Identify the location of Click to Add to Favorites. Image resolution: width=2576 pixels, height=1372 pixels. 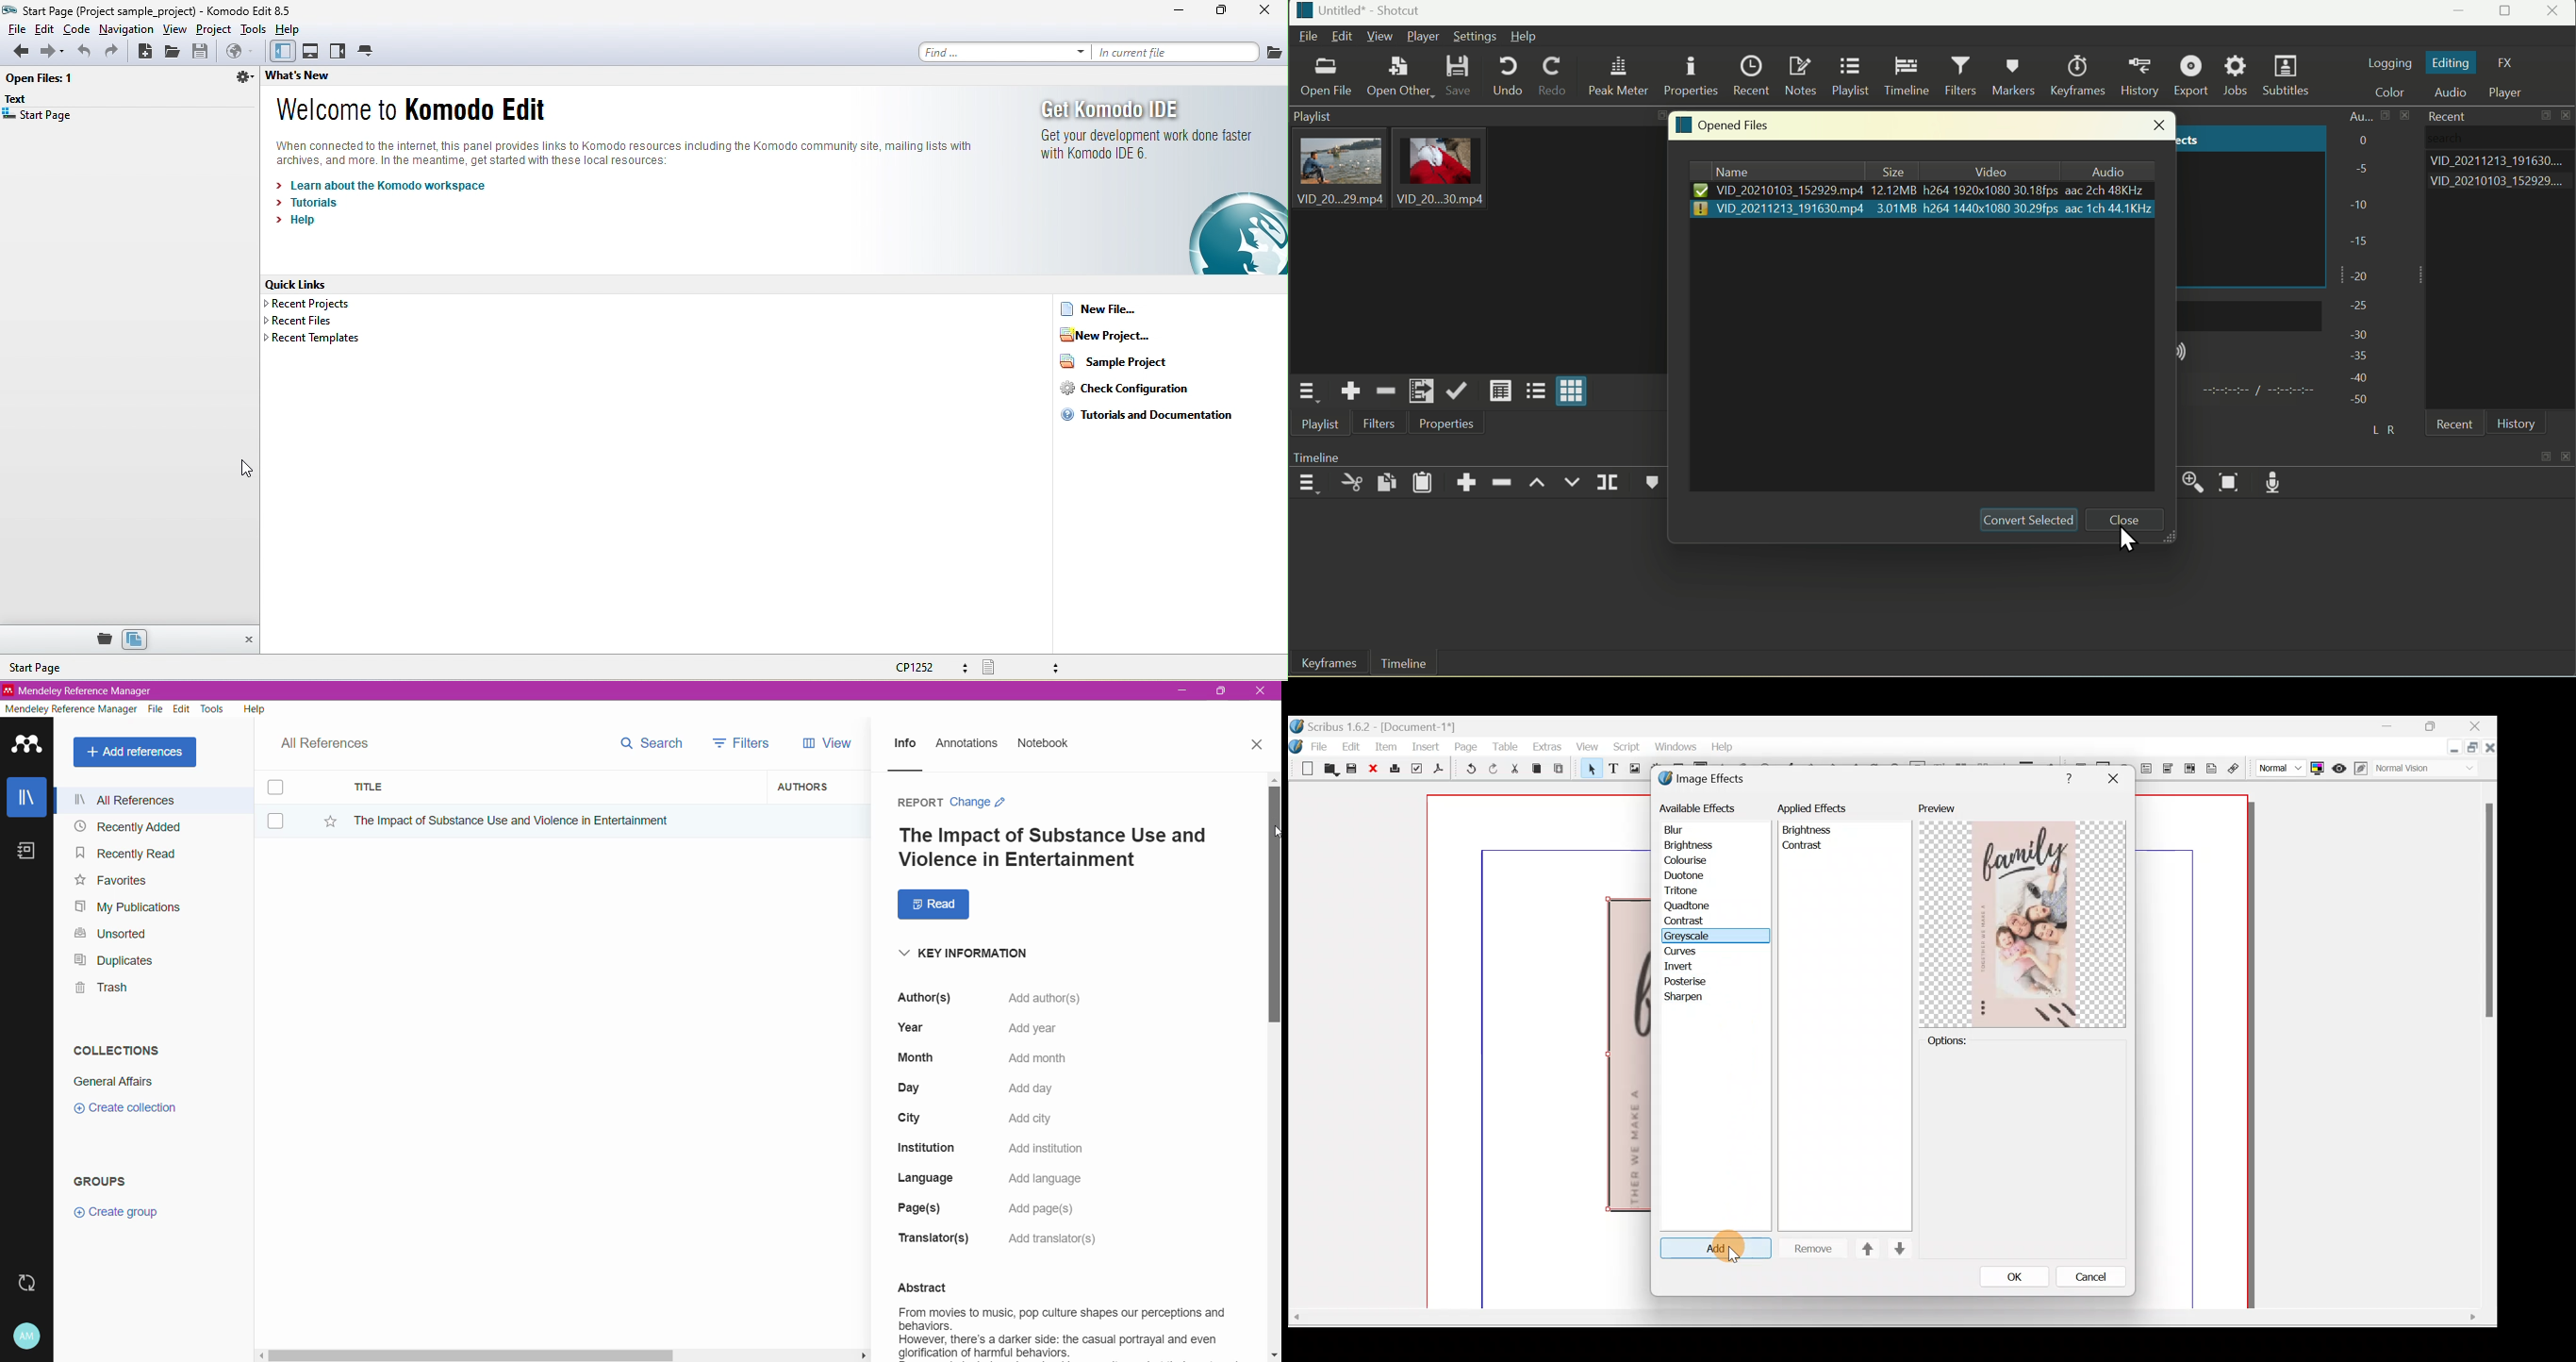
(327, 822).